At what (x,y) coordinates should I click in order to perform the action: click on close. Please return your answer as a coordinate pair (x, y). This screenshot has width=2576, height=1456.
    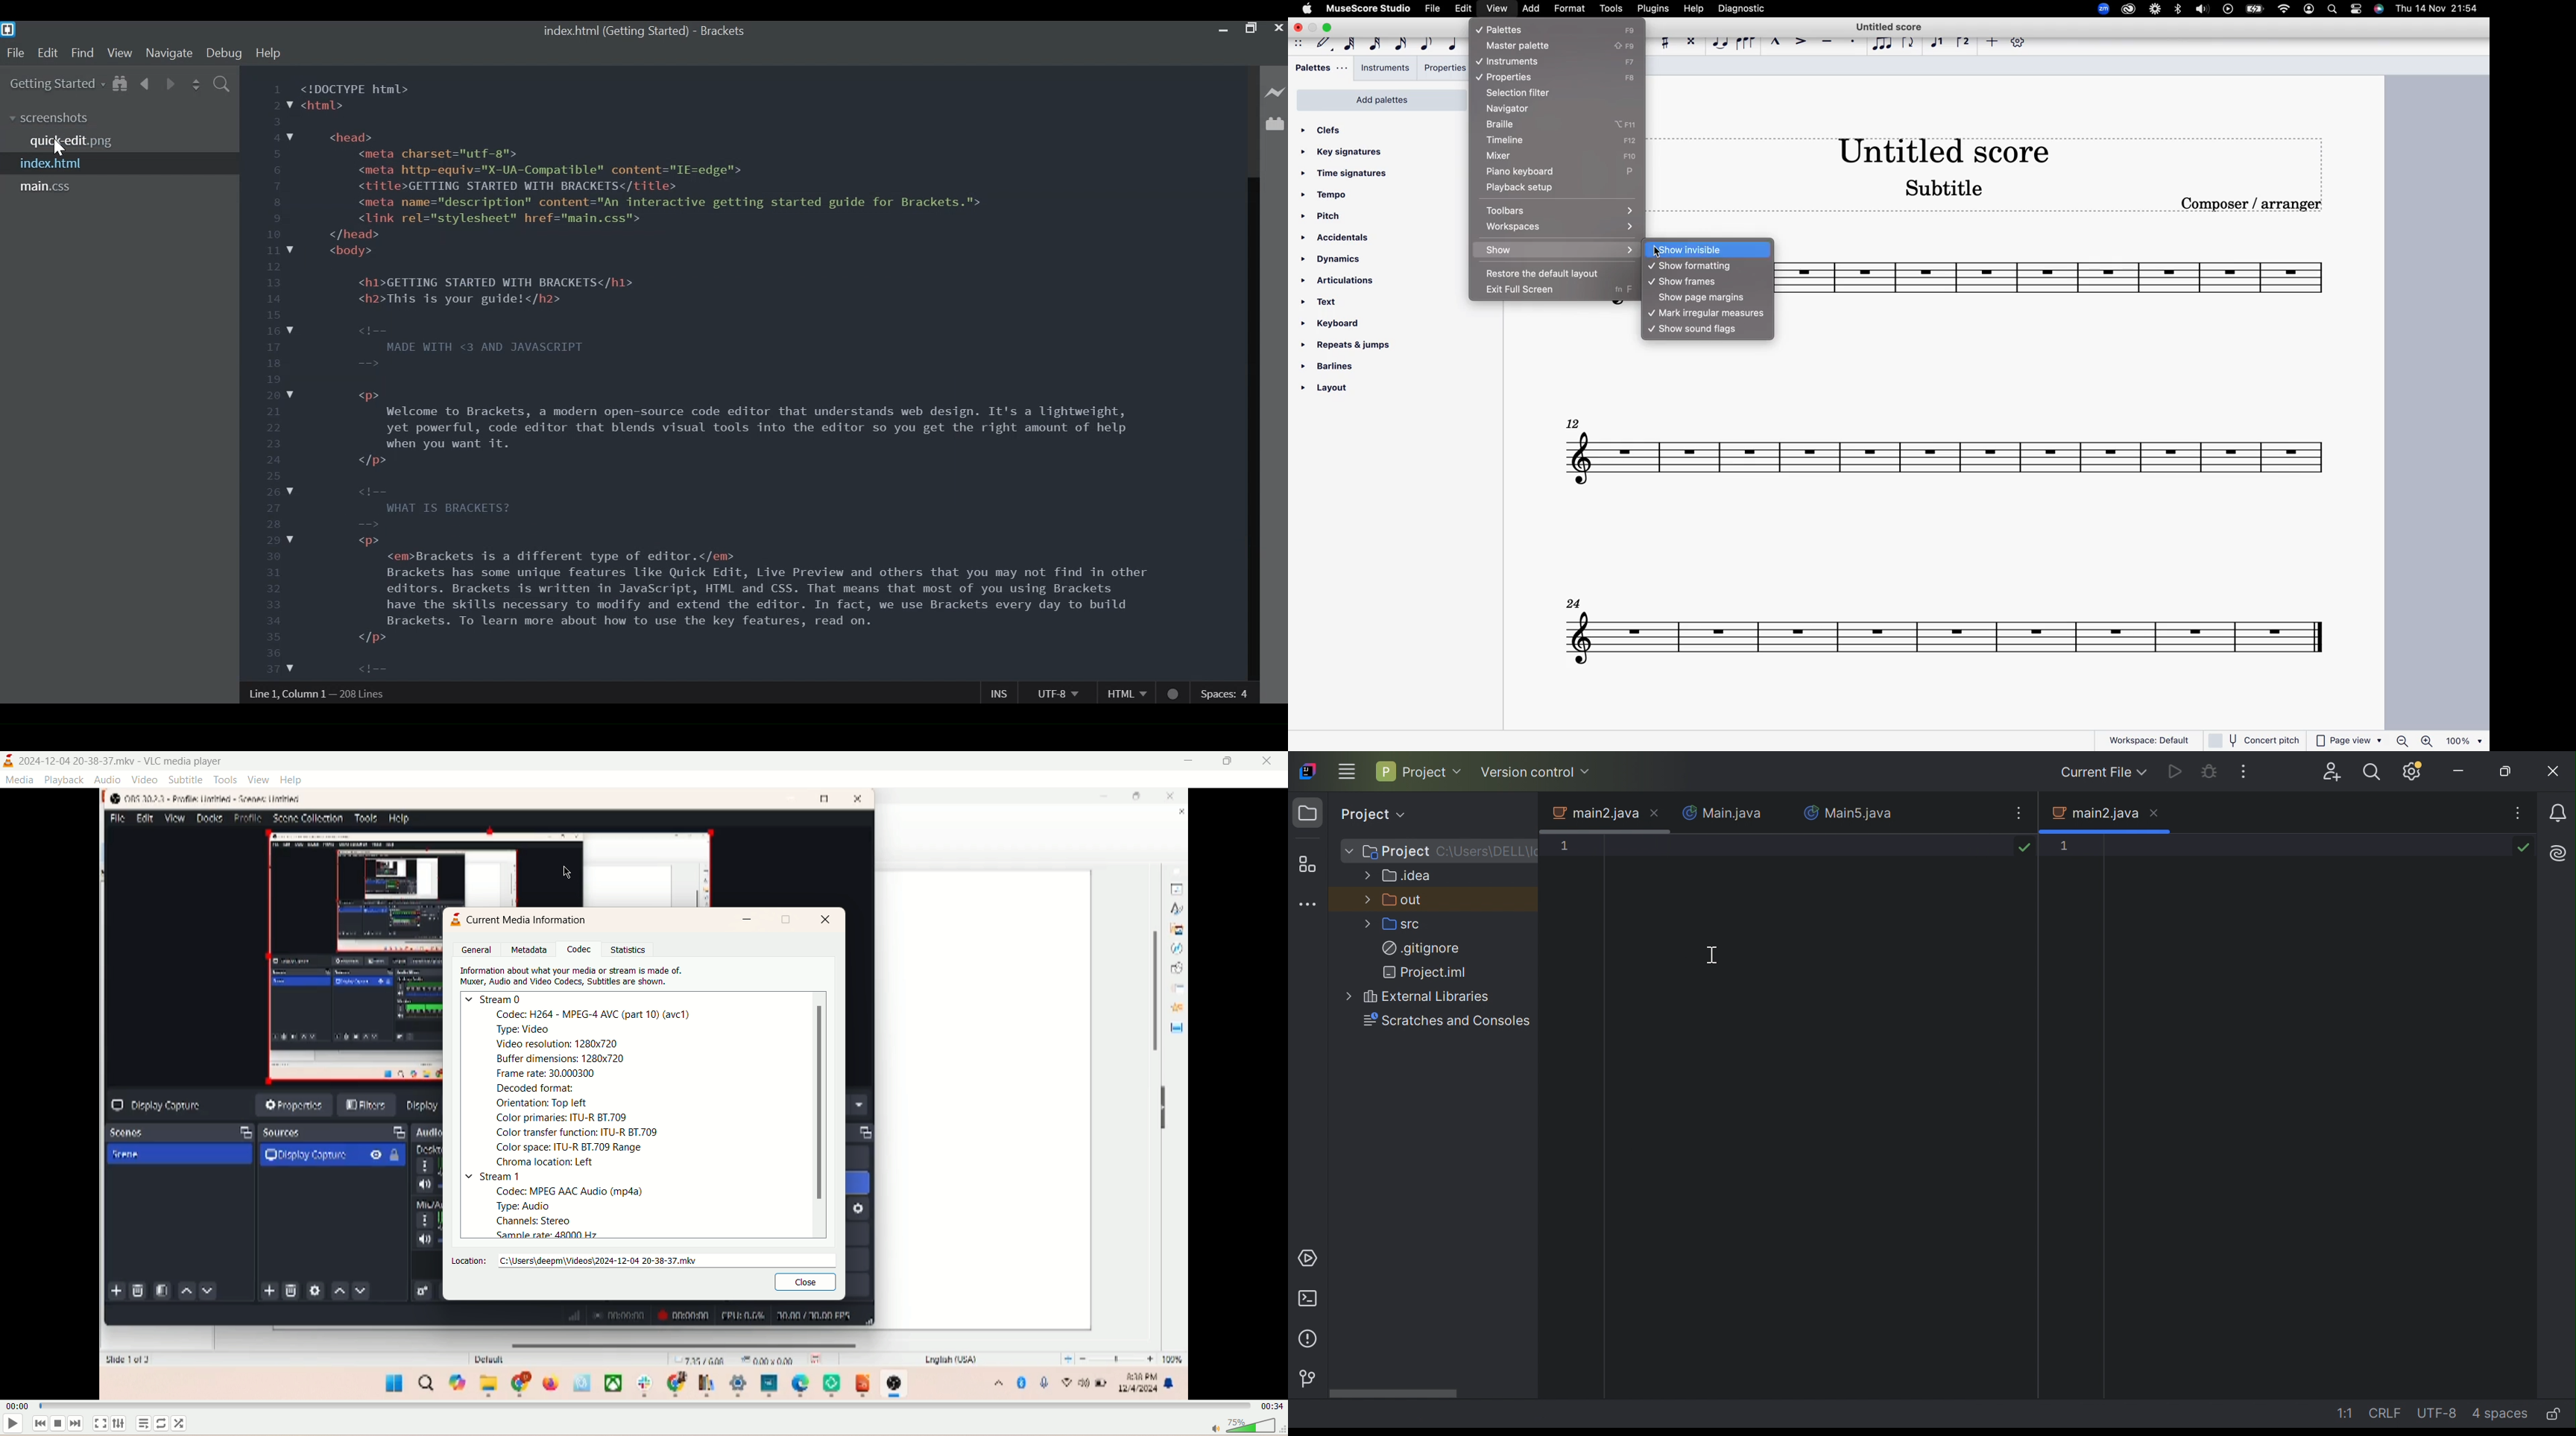
    Looking at the image, I should click on (804, 1281).